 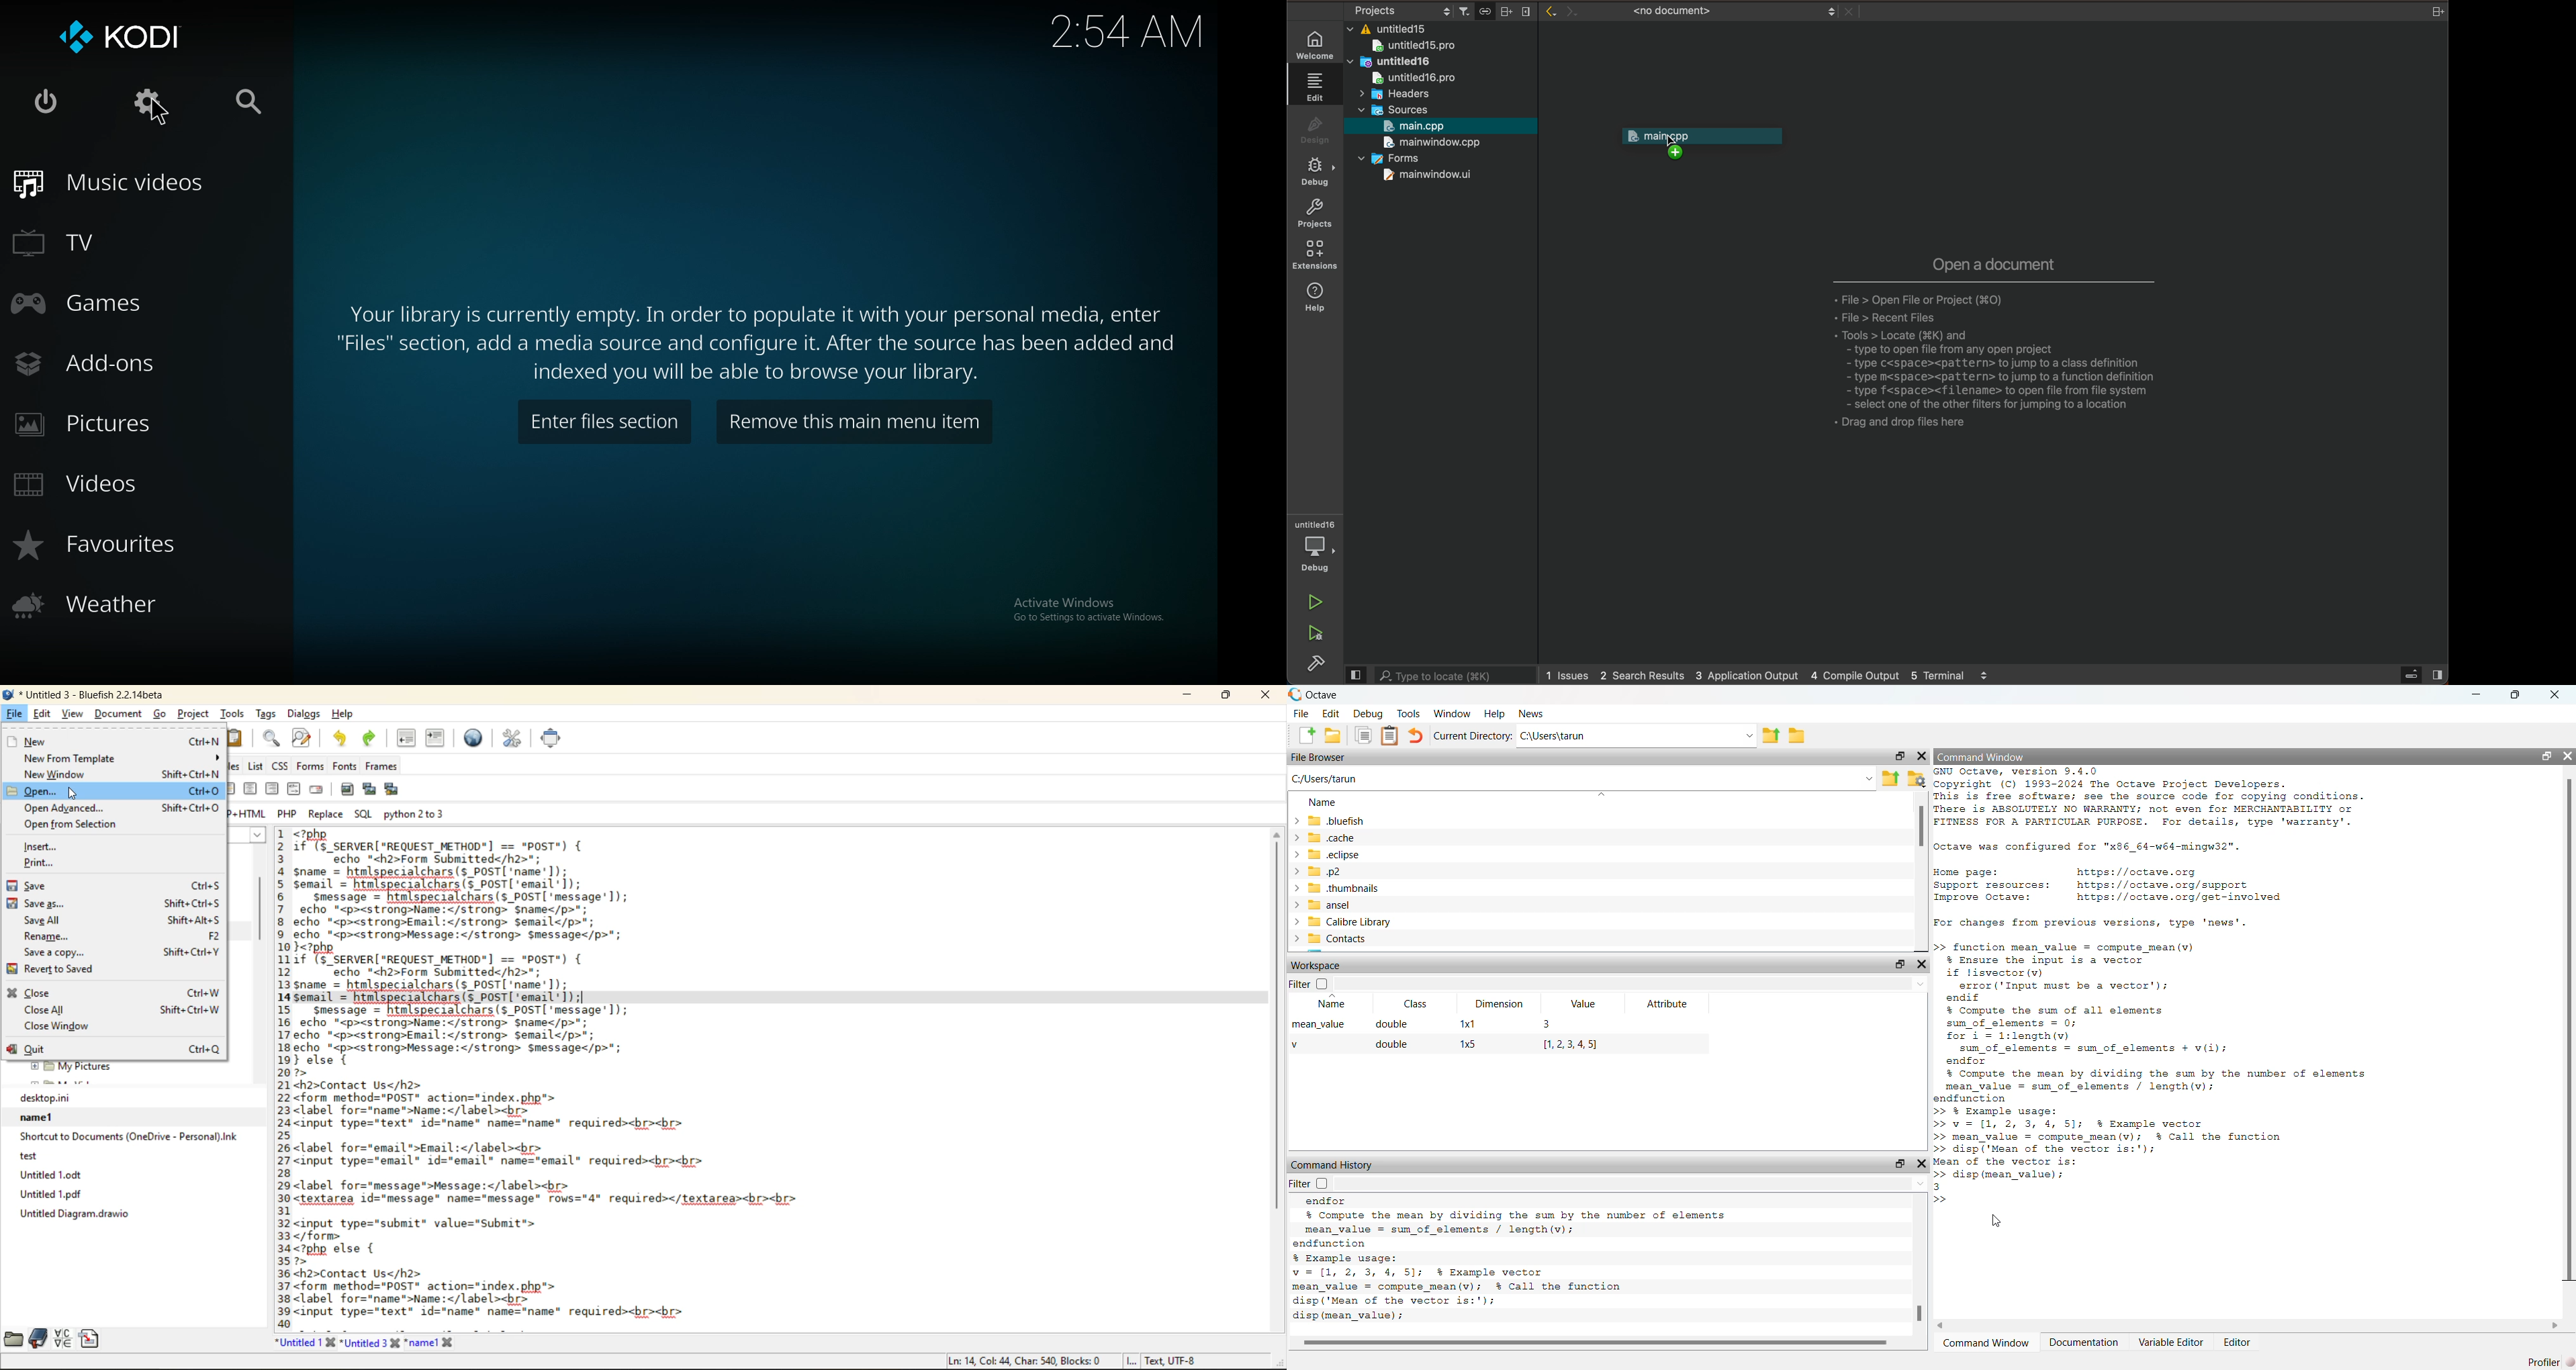 What do you see at coordinates (308, 766) in the screenshot?
I see `forms` at bounding box center [308, 766].